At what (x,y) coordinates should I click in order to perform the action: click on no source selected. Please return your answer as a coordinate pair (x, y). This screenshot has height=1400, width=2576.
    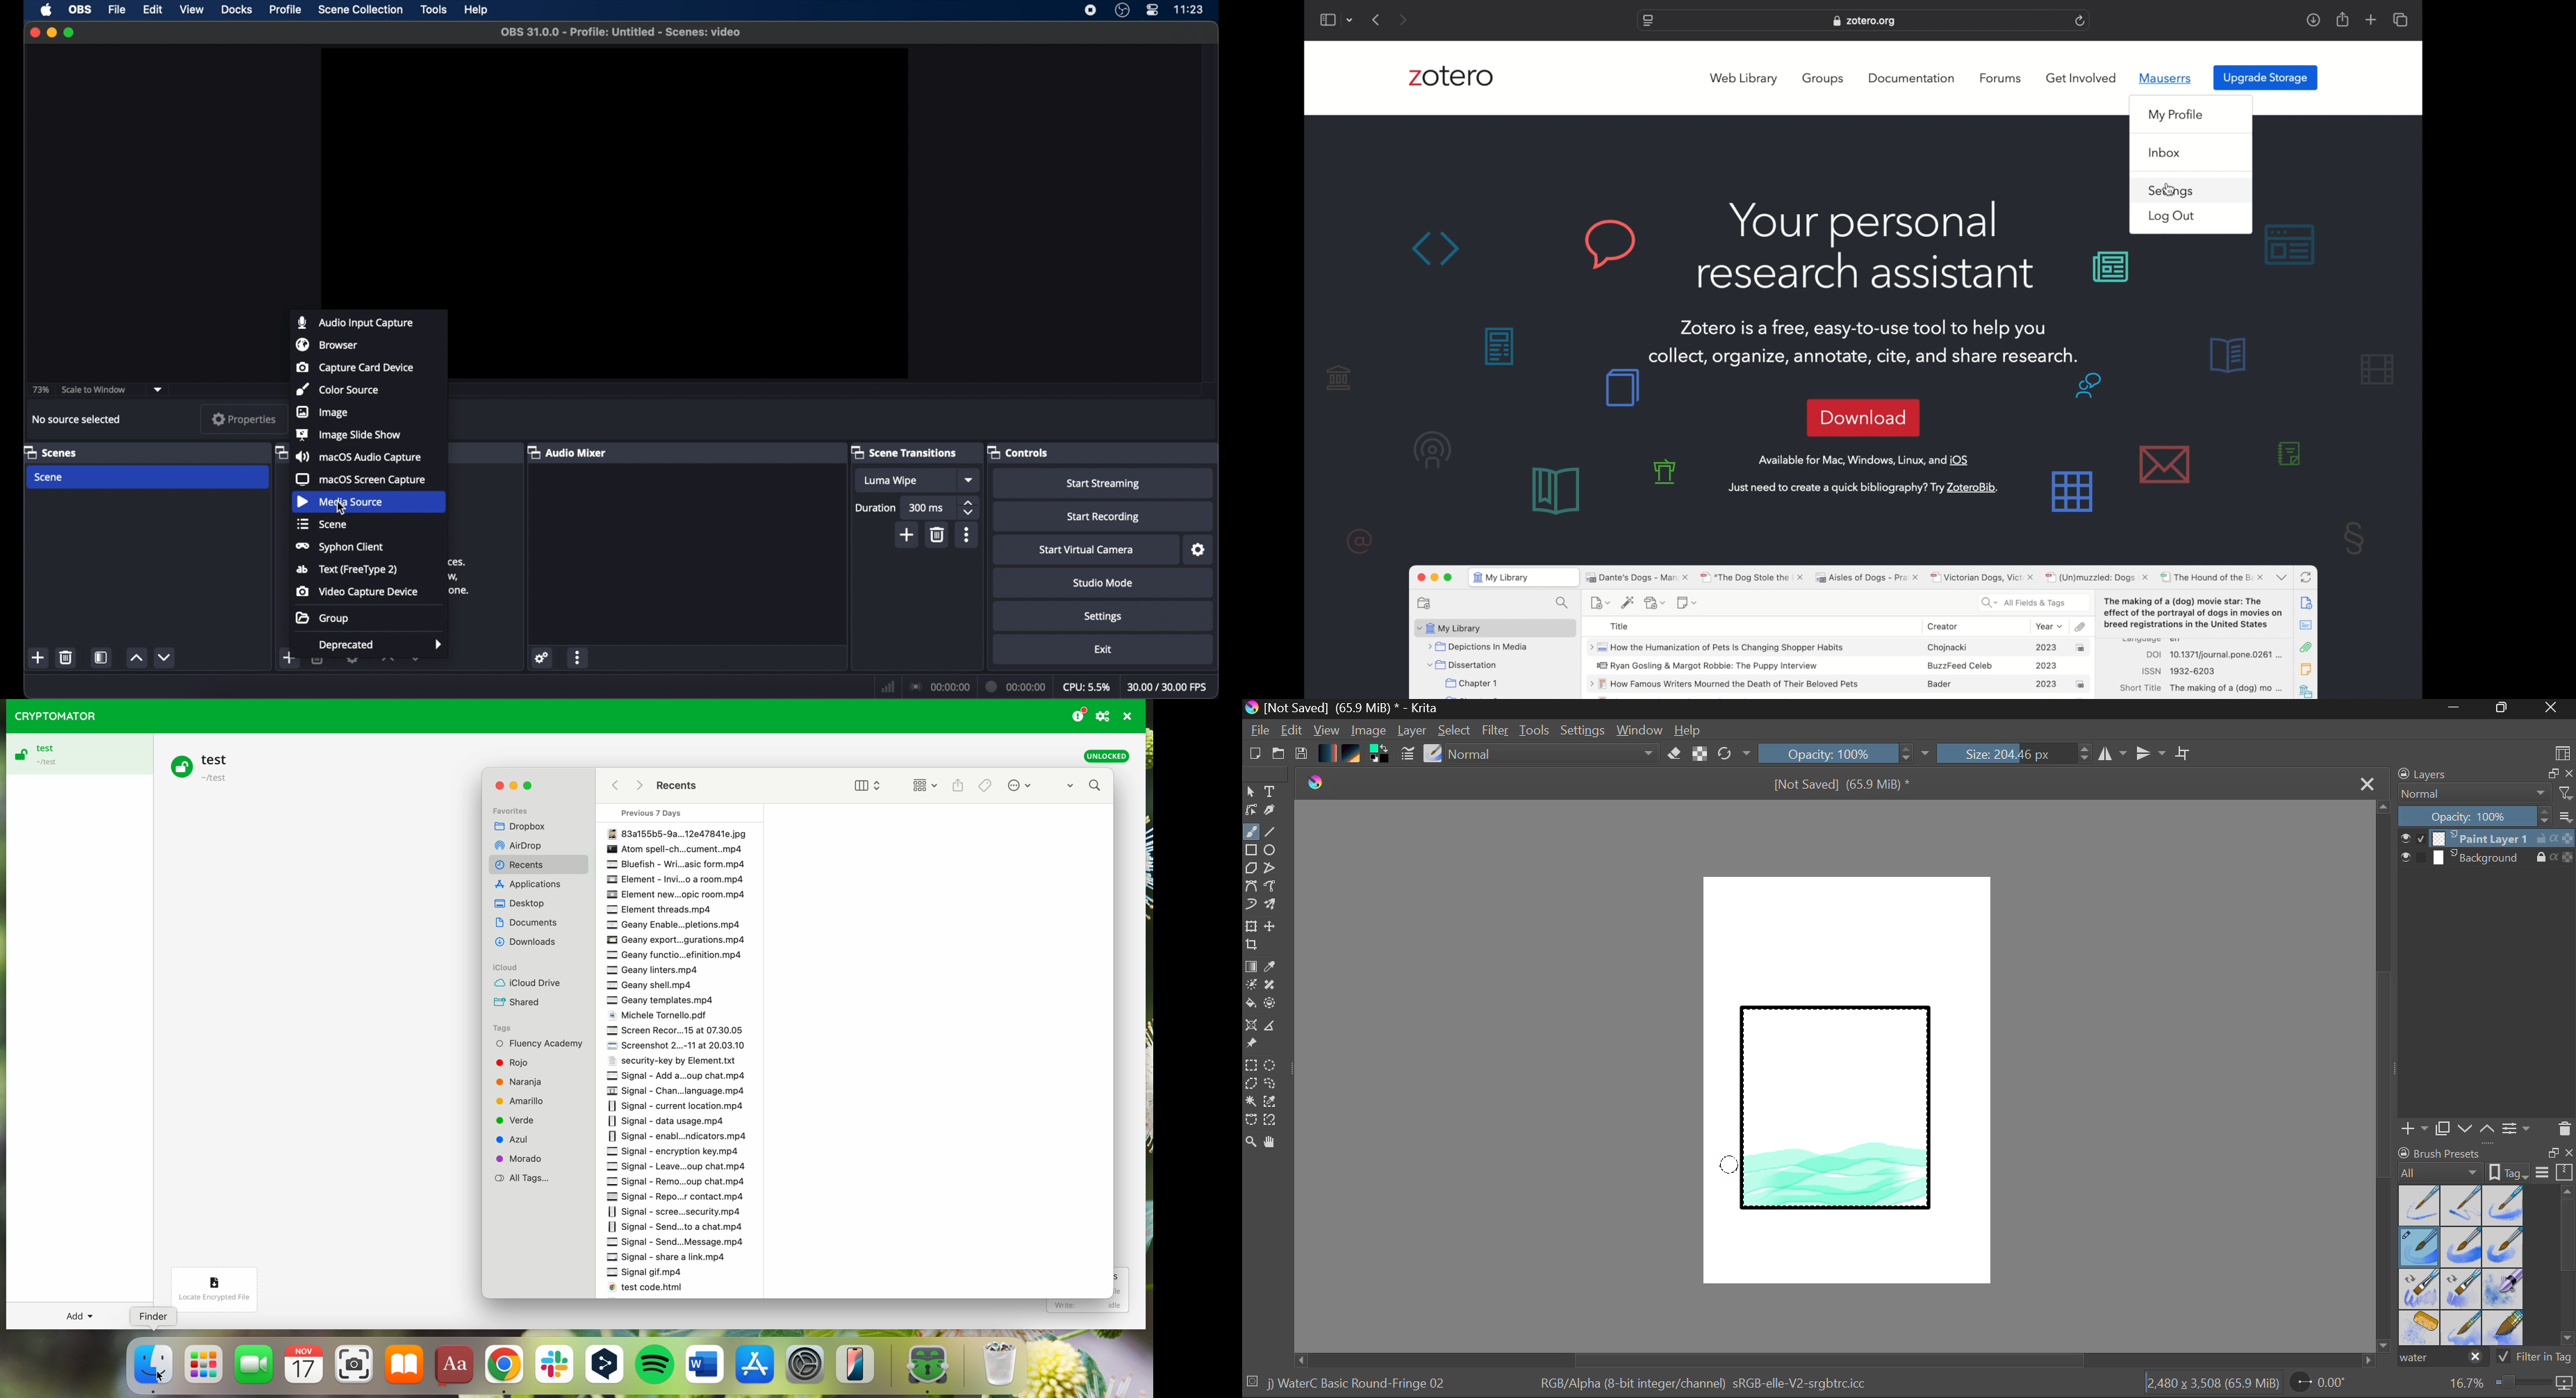
    Looking at the image, I should click on (77, 419).